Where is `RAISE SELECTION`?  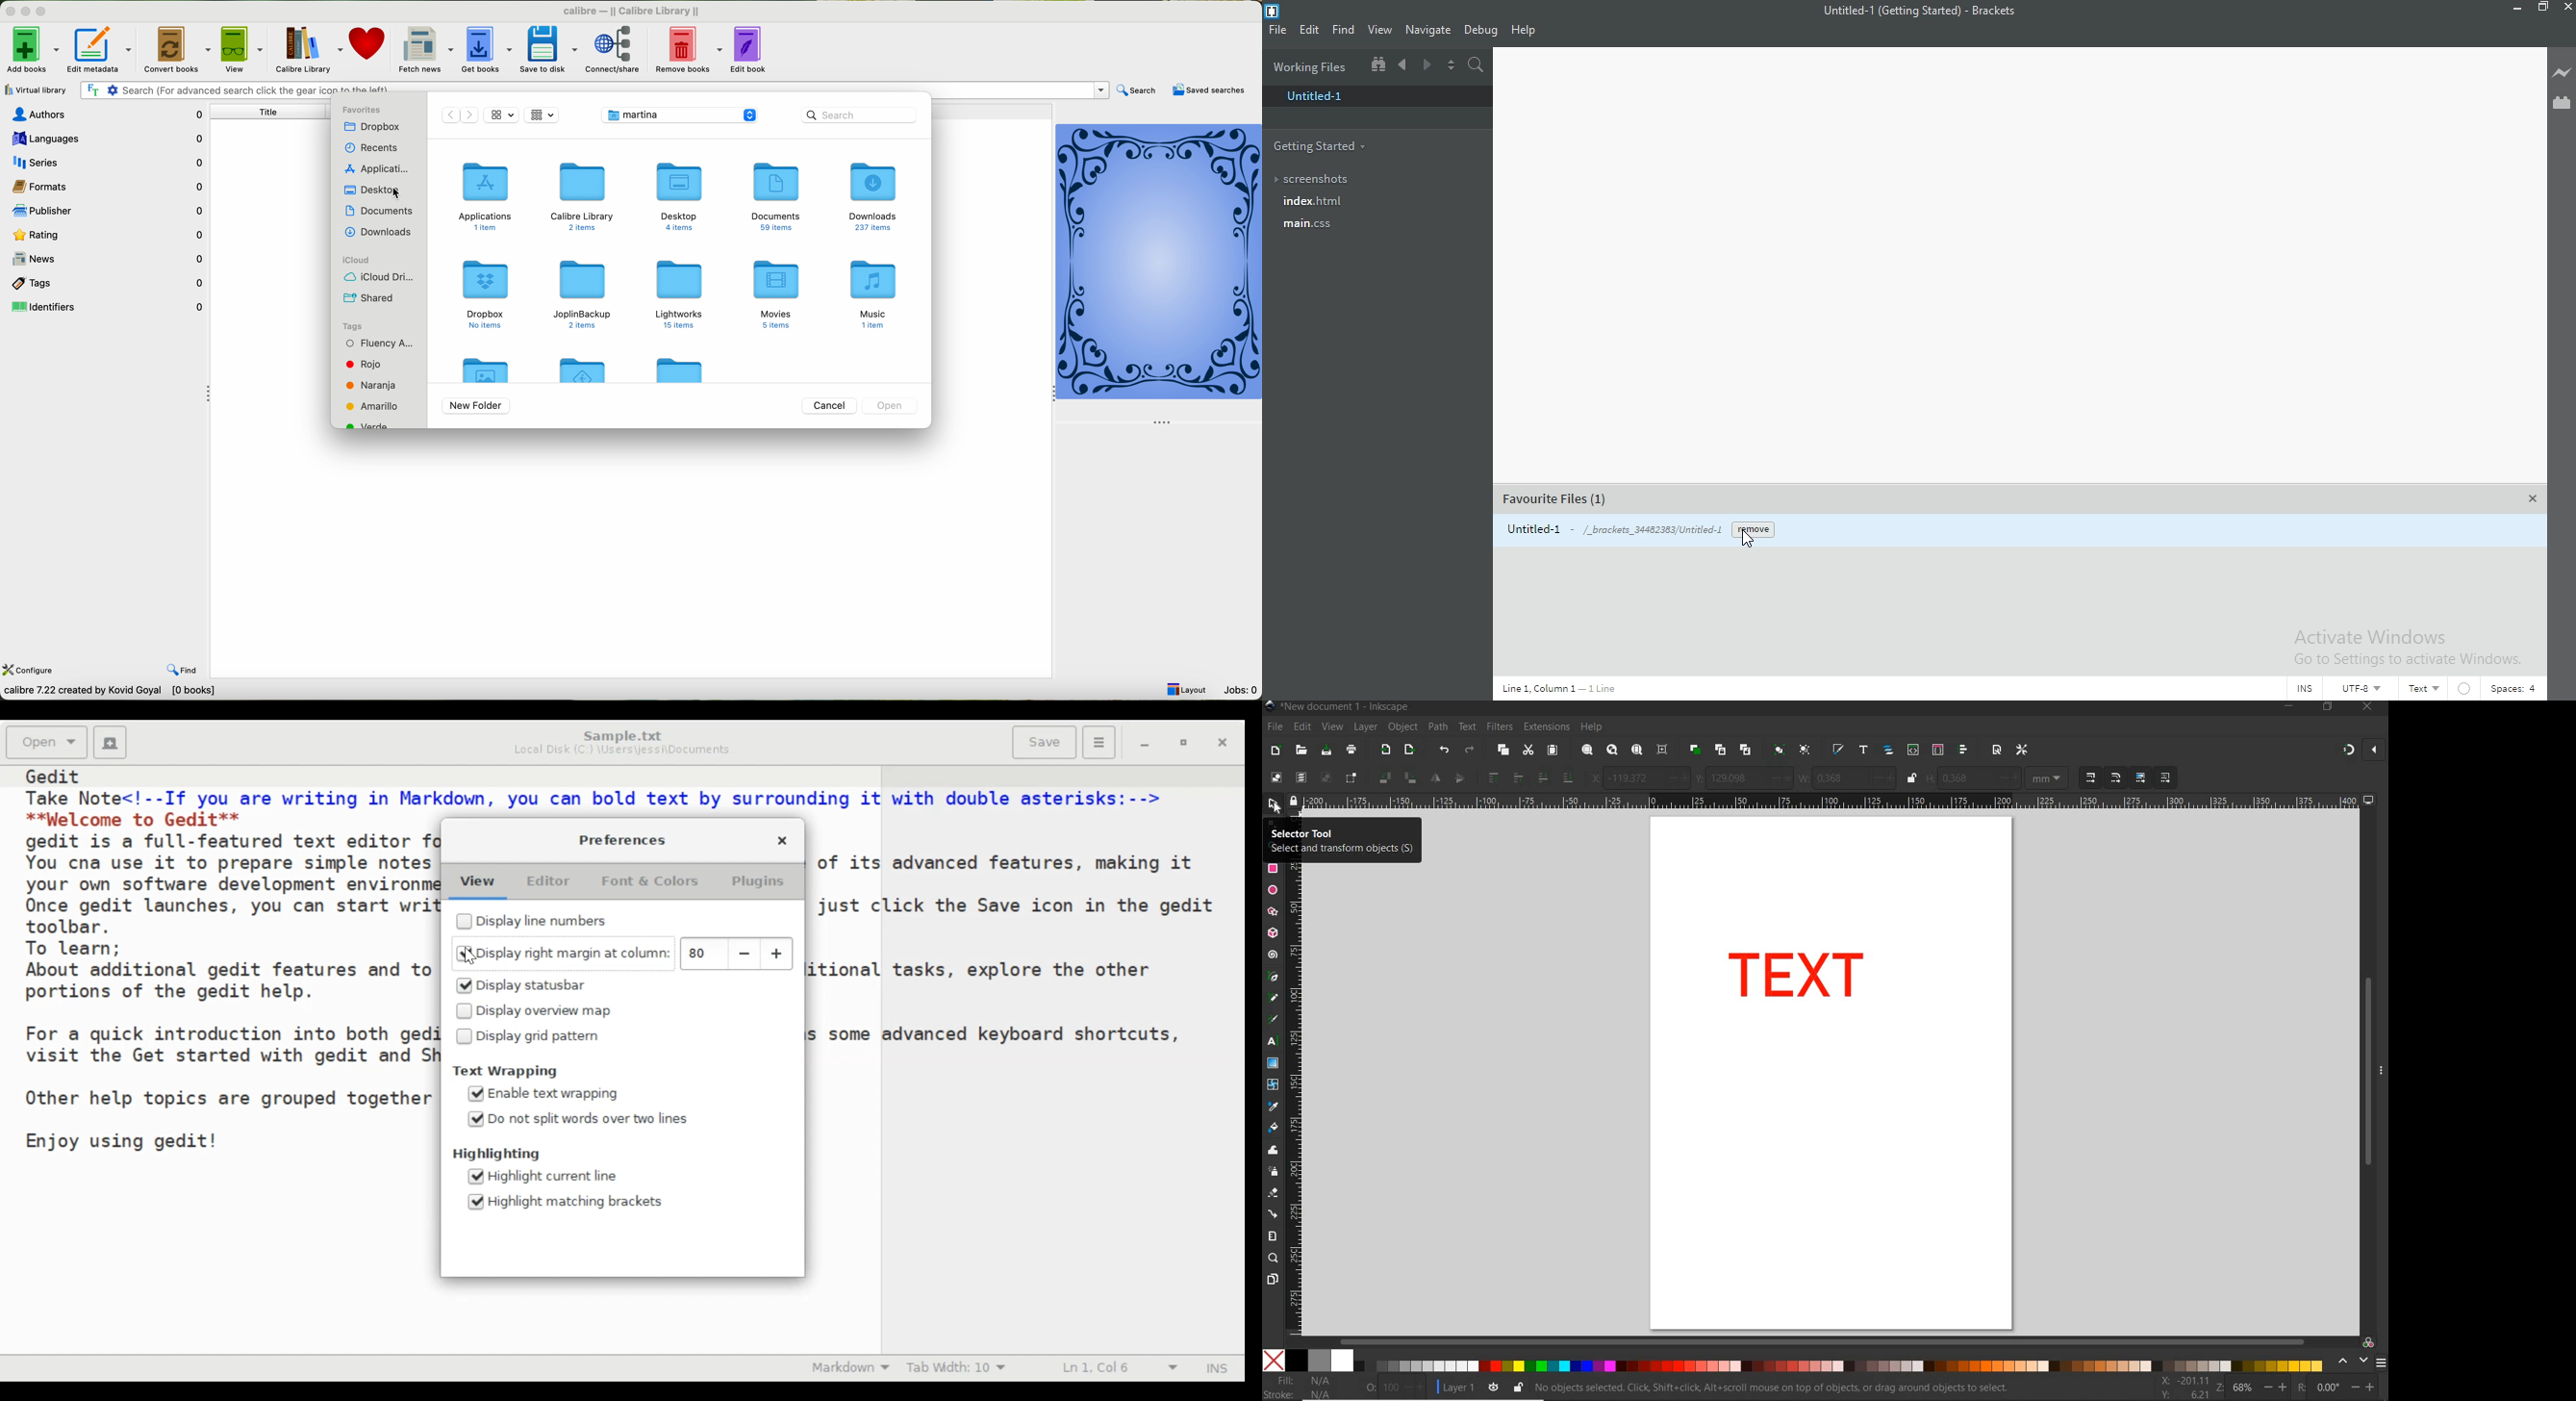
RAISE SELECTION is located at coordinates (1501, 777).